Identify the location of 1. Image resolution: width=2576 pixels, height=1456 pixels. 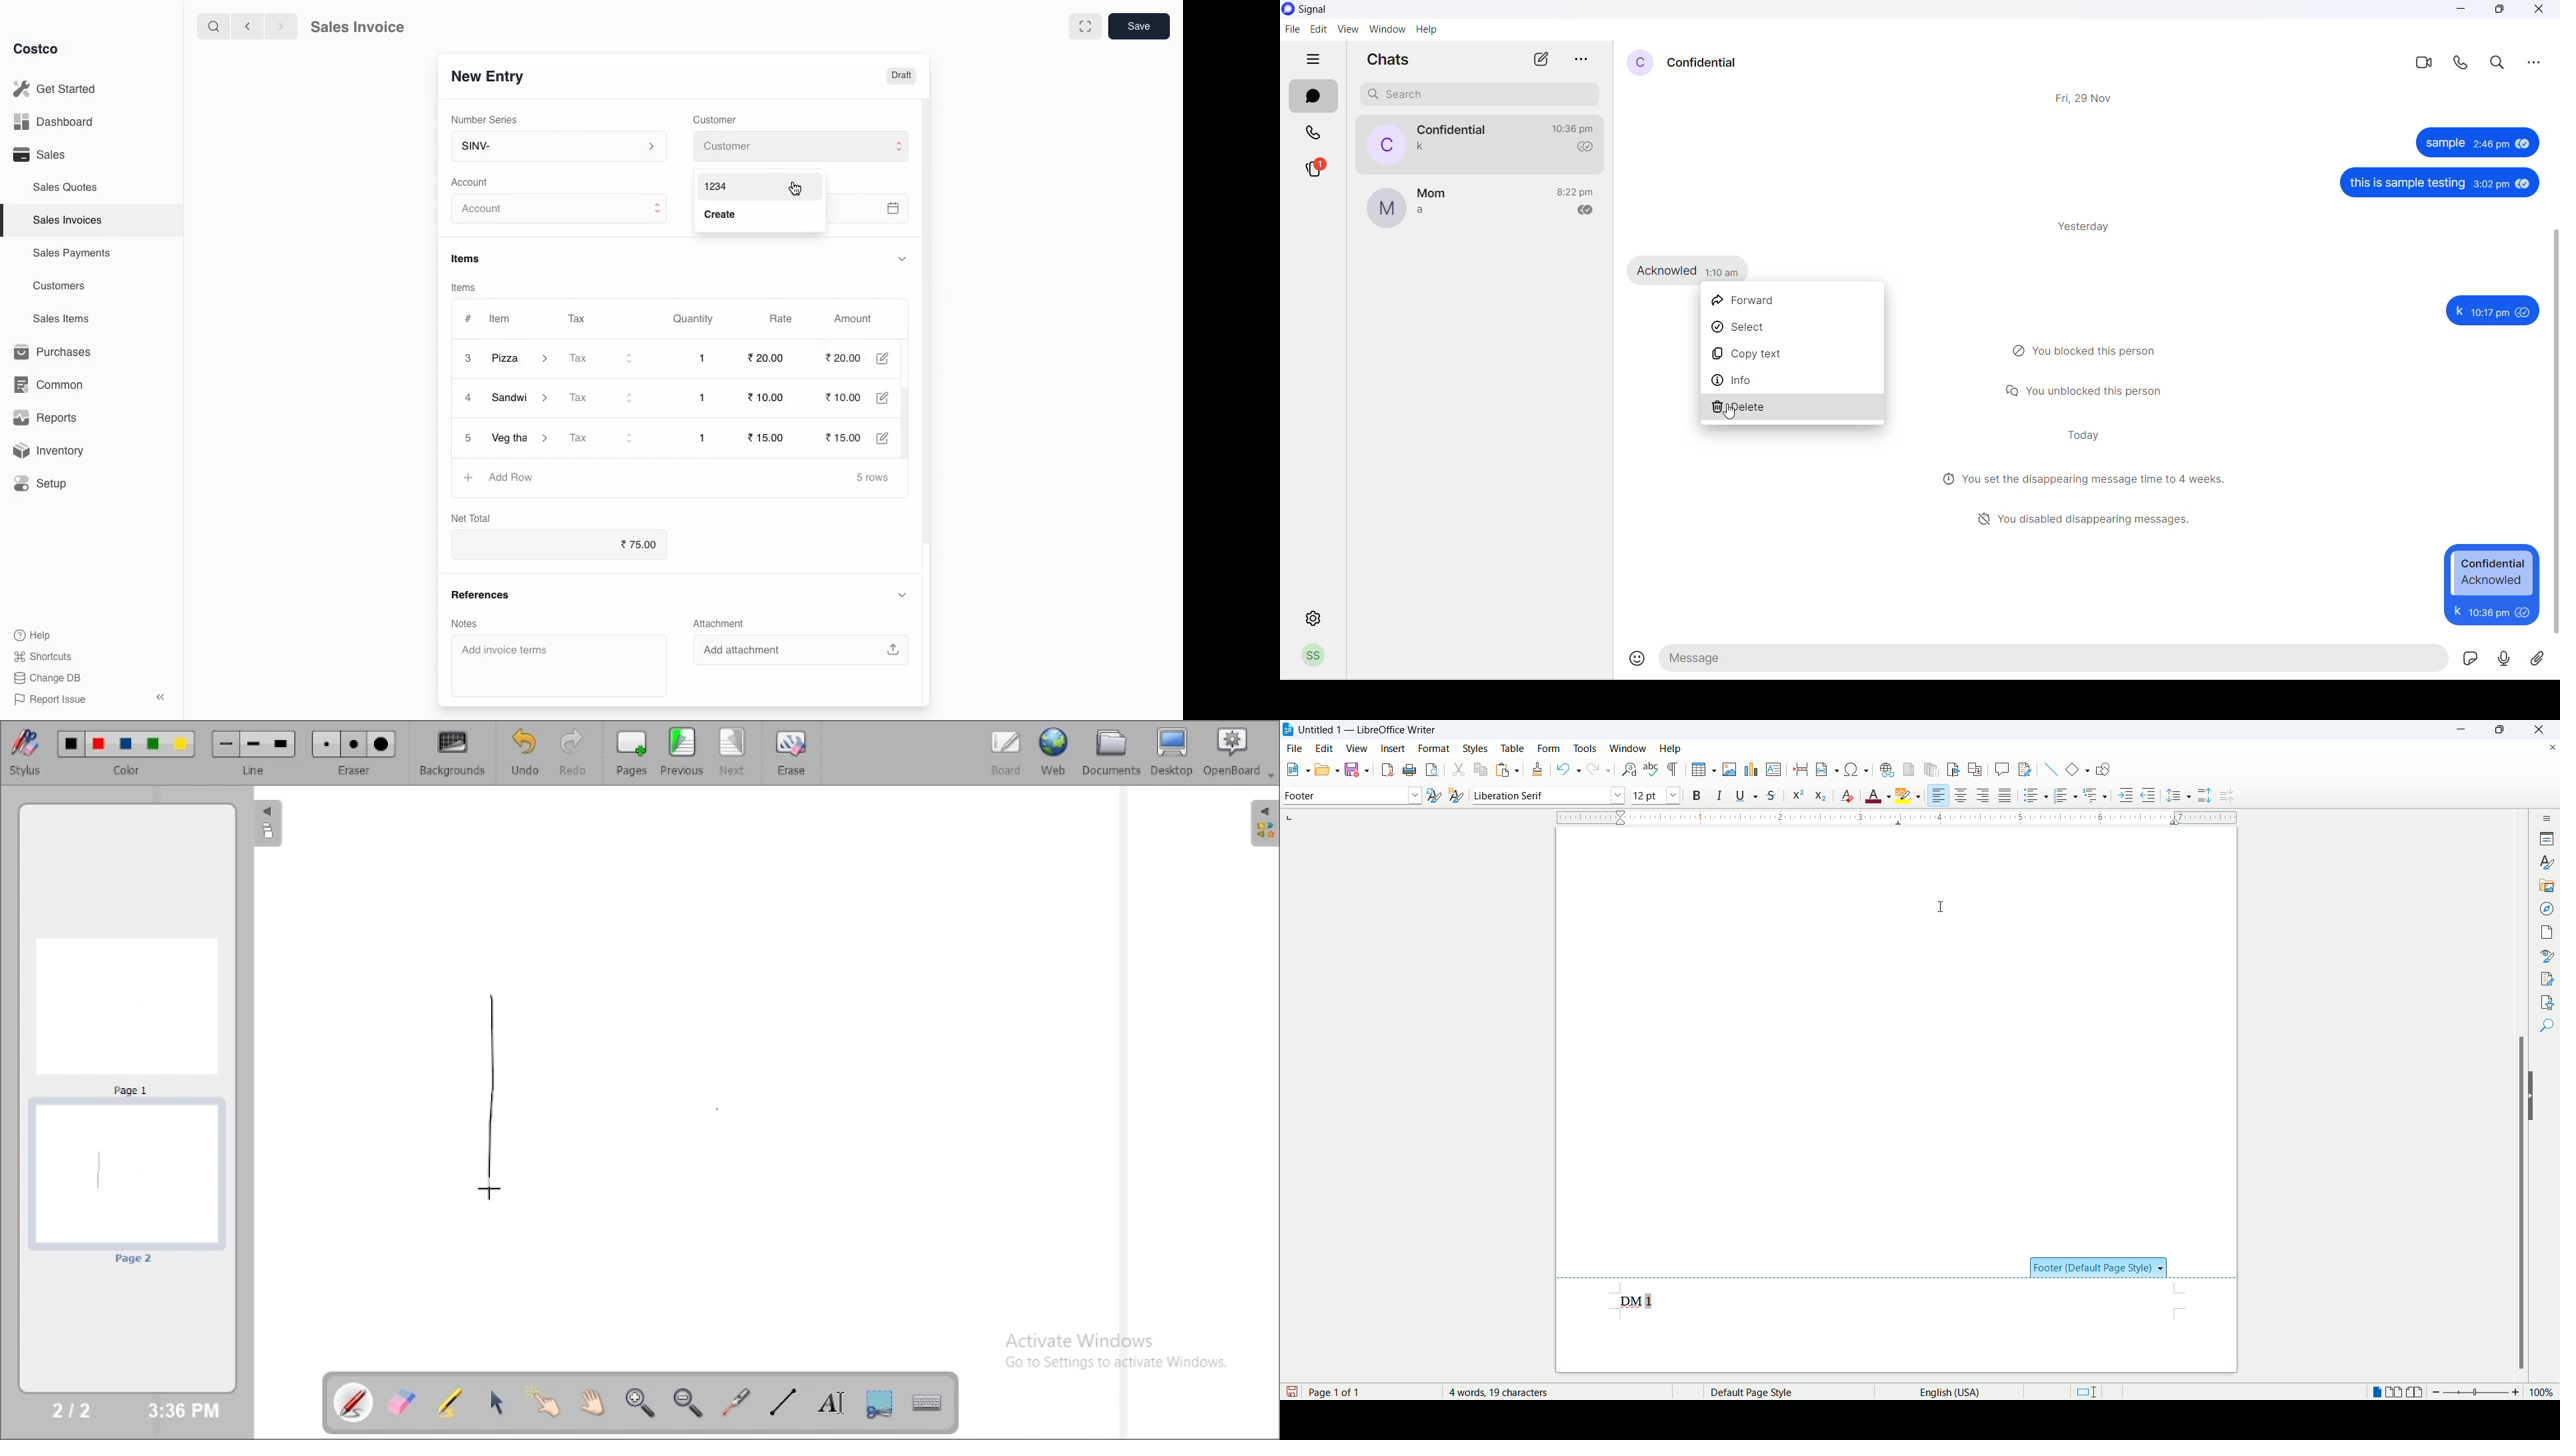
(707, 358).